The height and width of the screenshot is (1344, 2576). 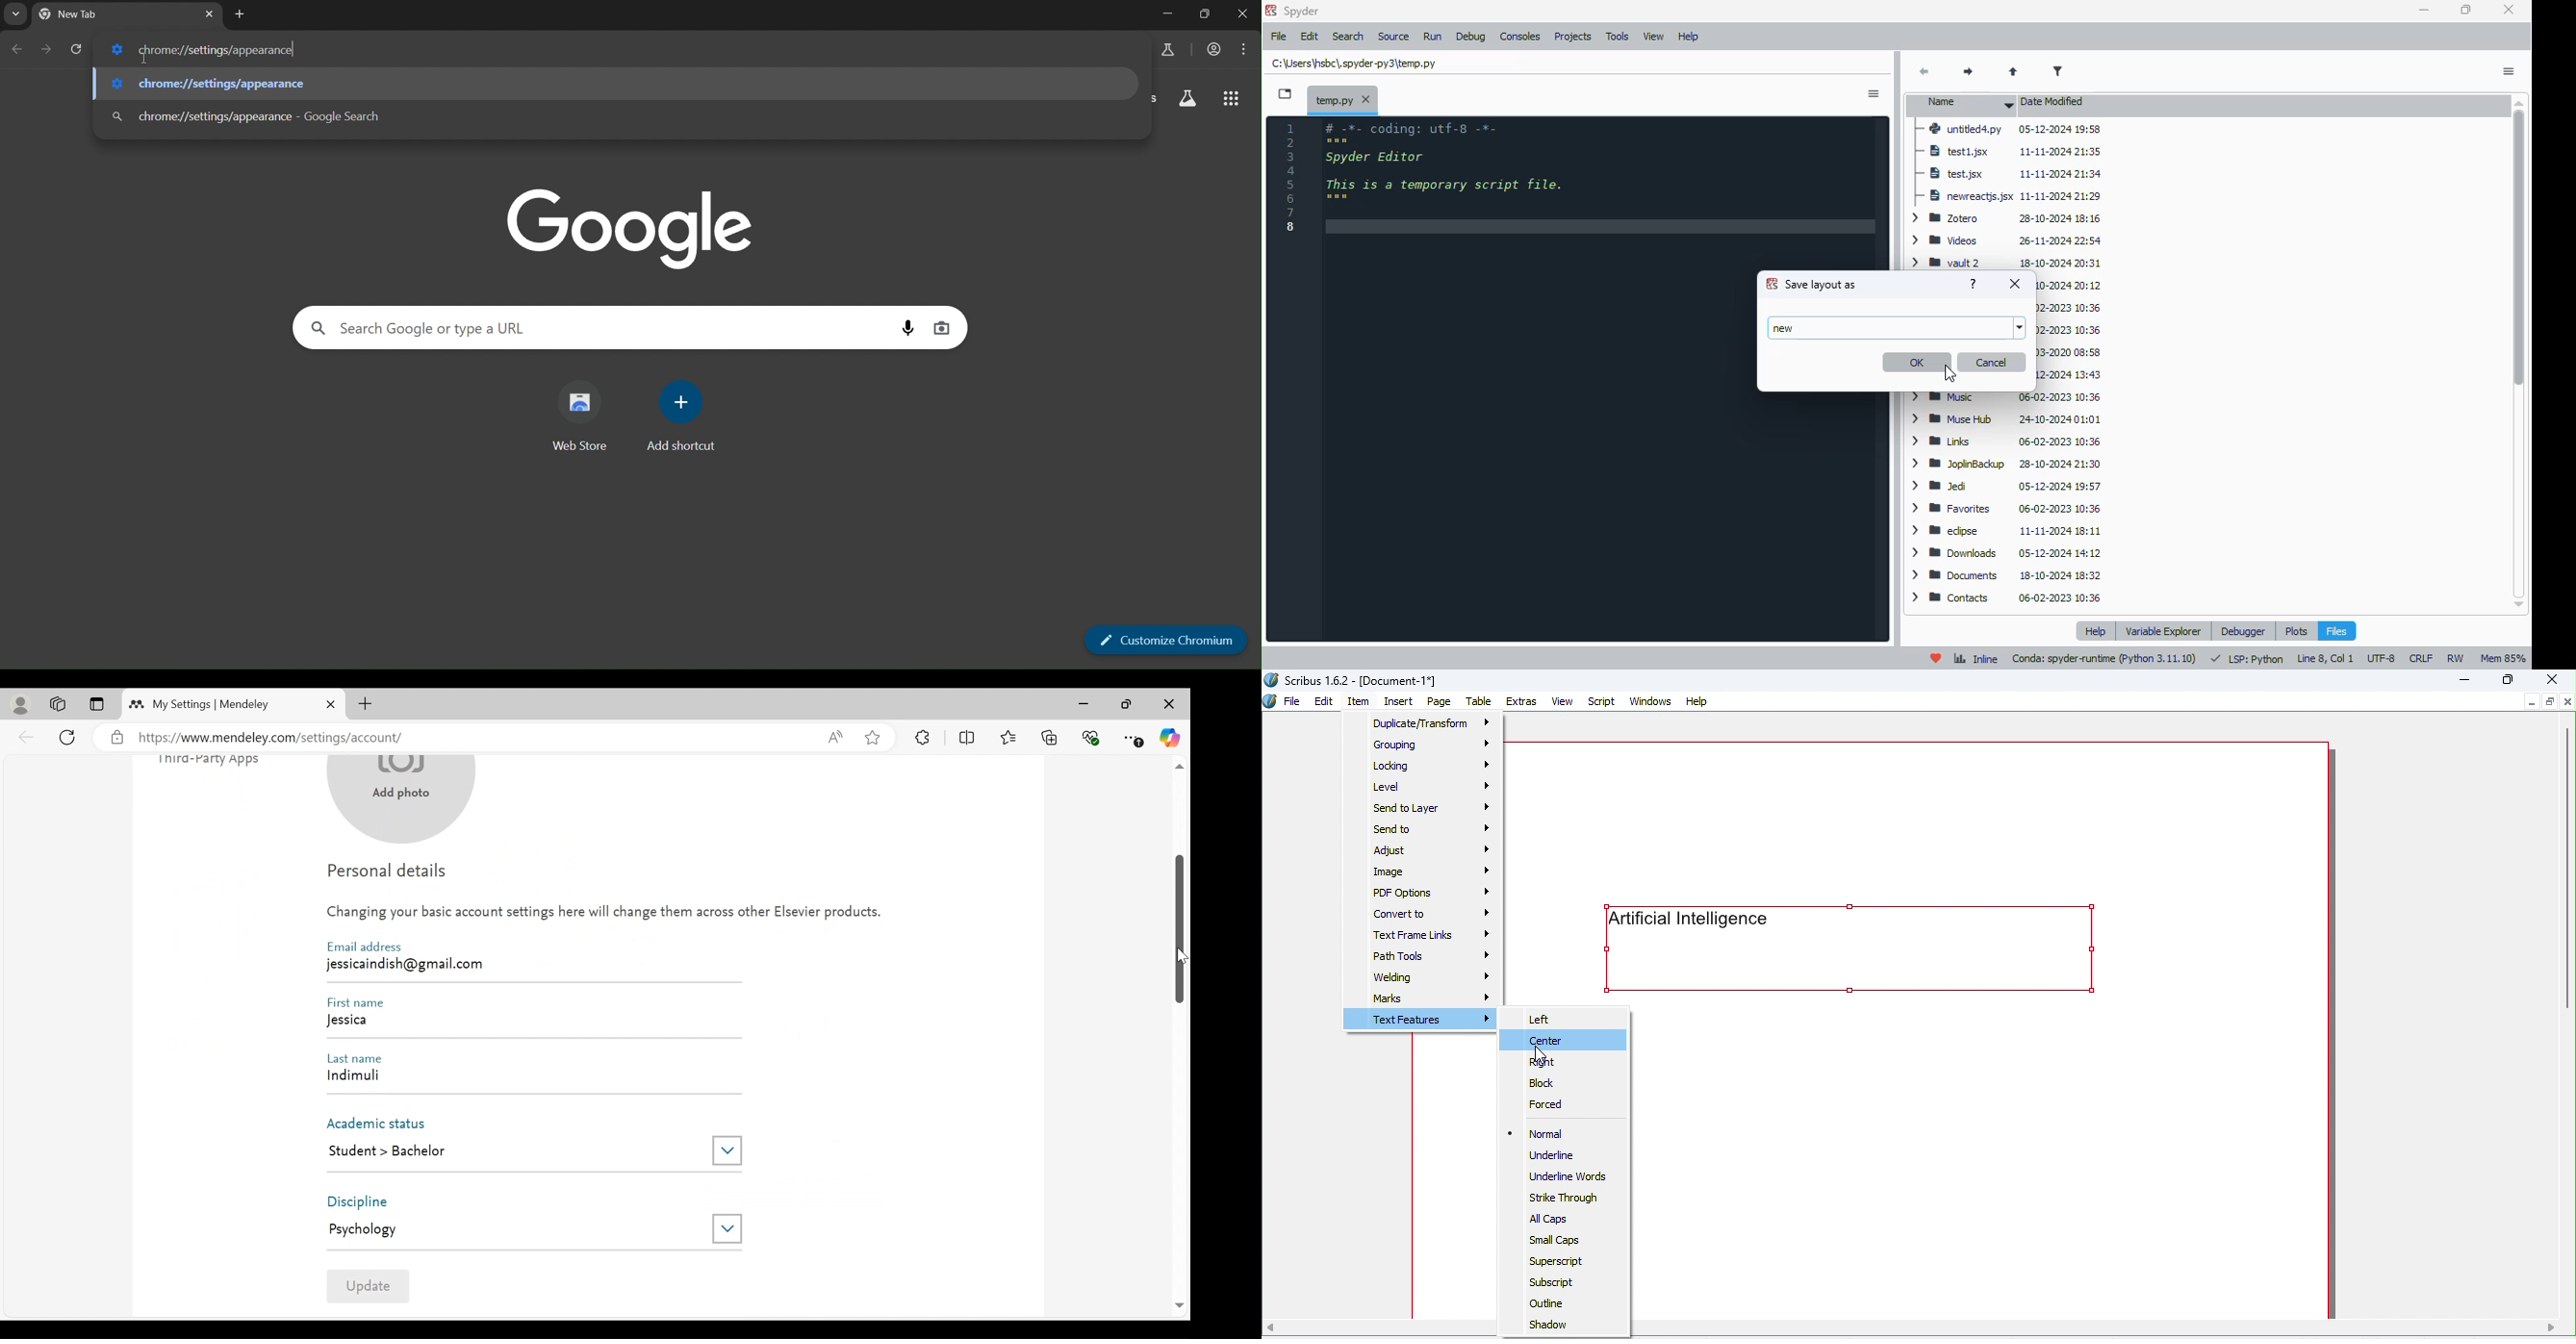 I want to click on Roaming, so click(x=2071, y=353).